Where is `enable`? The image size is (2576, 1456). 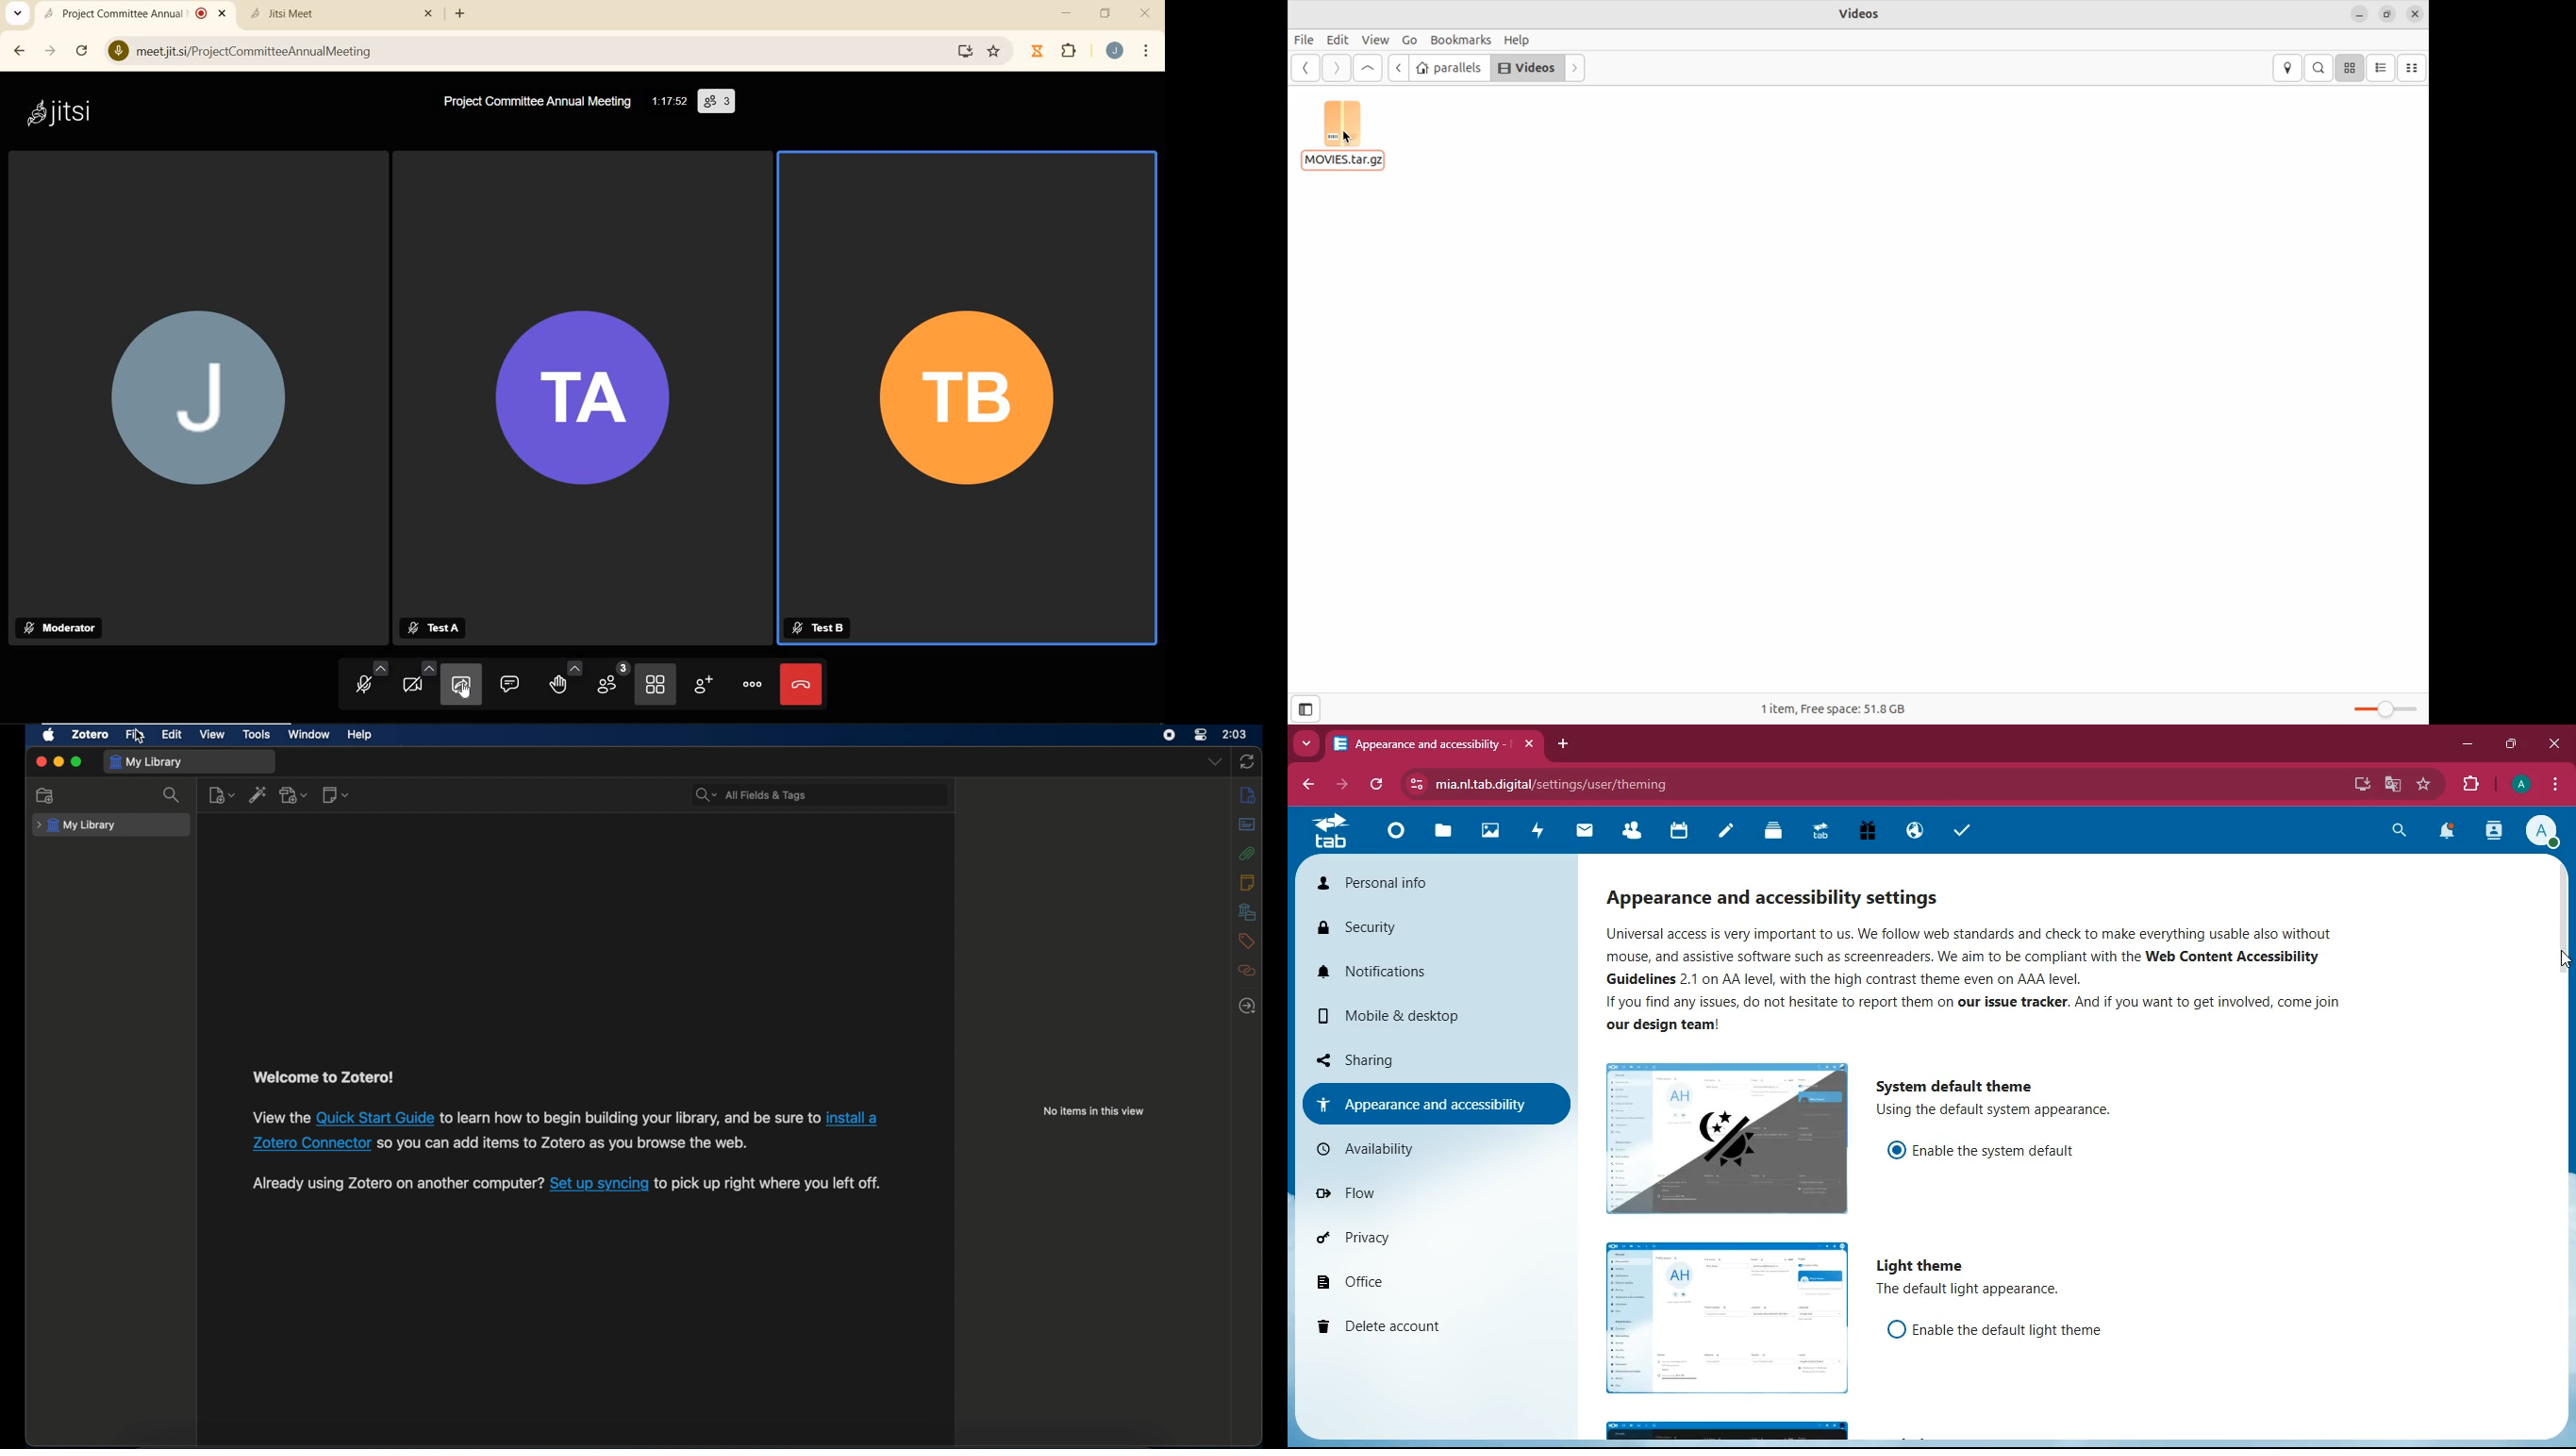
enable is located at coordinates (2002, 1152).